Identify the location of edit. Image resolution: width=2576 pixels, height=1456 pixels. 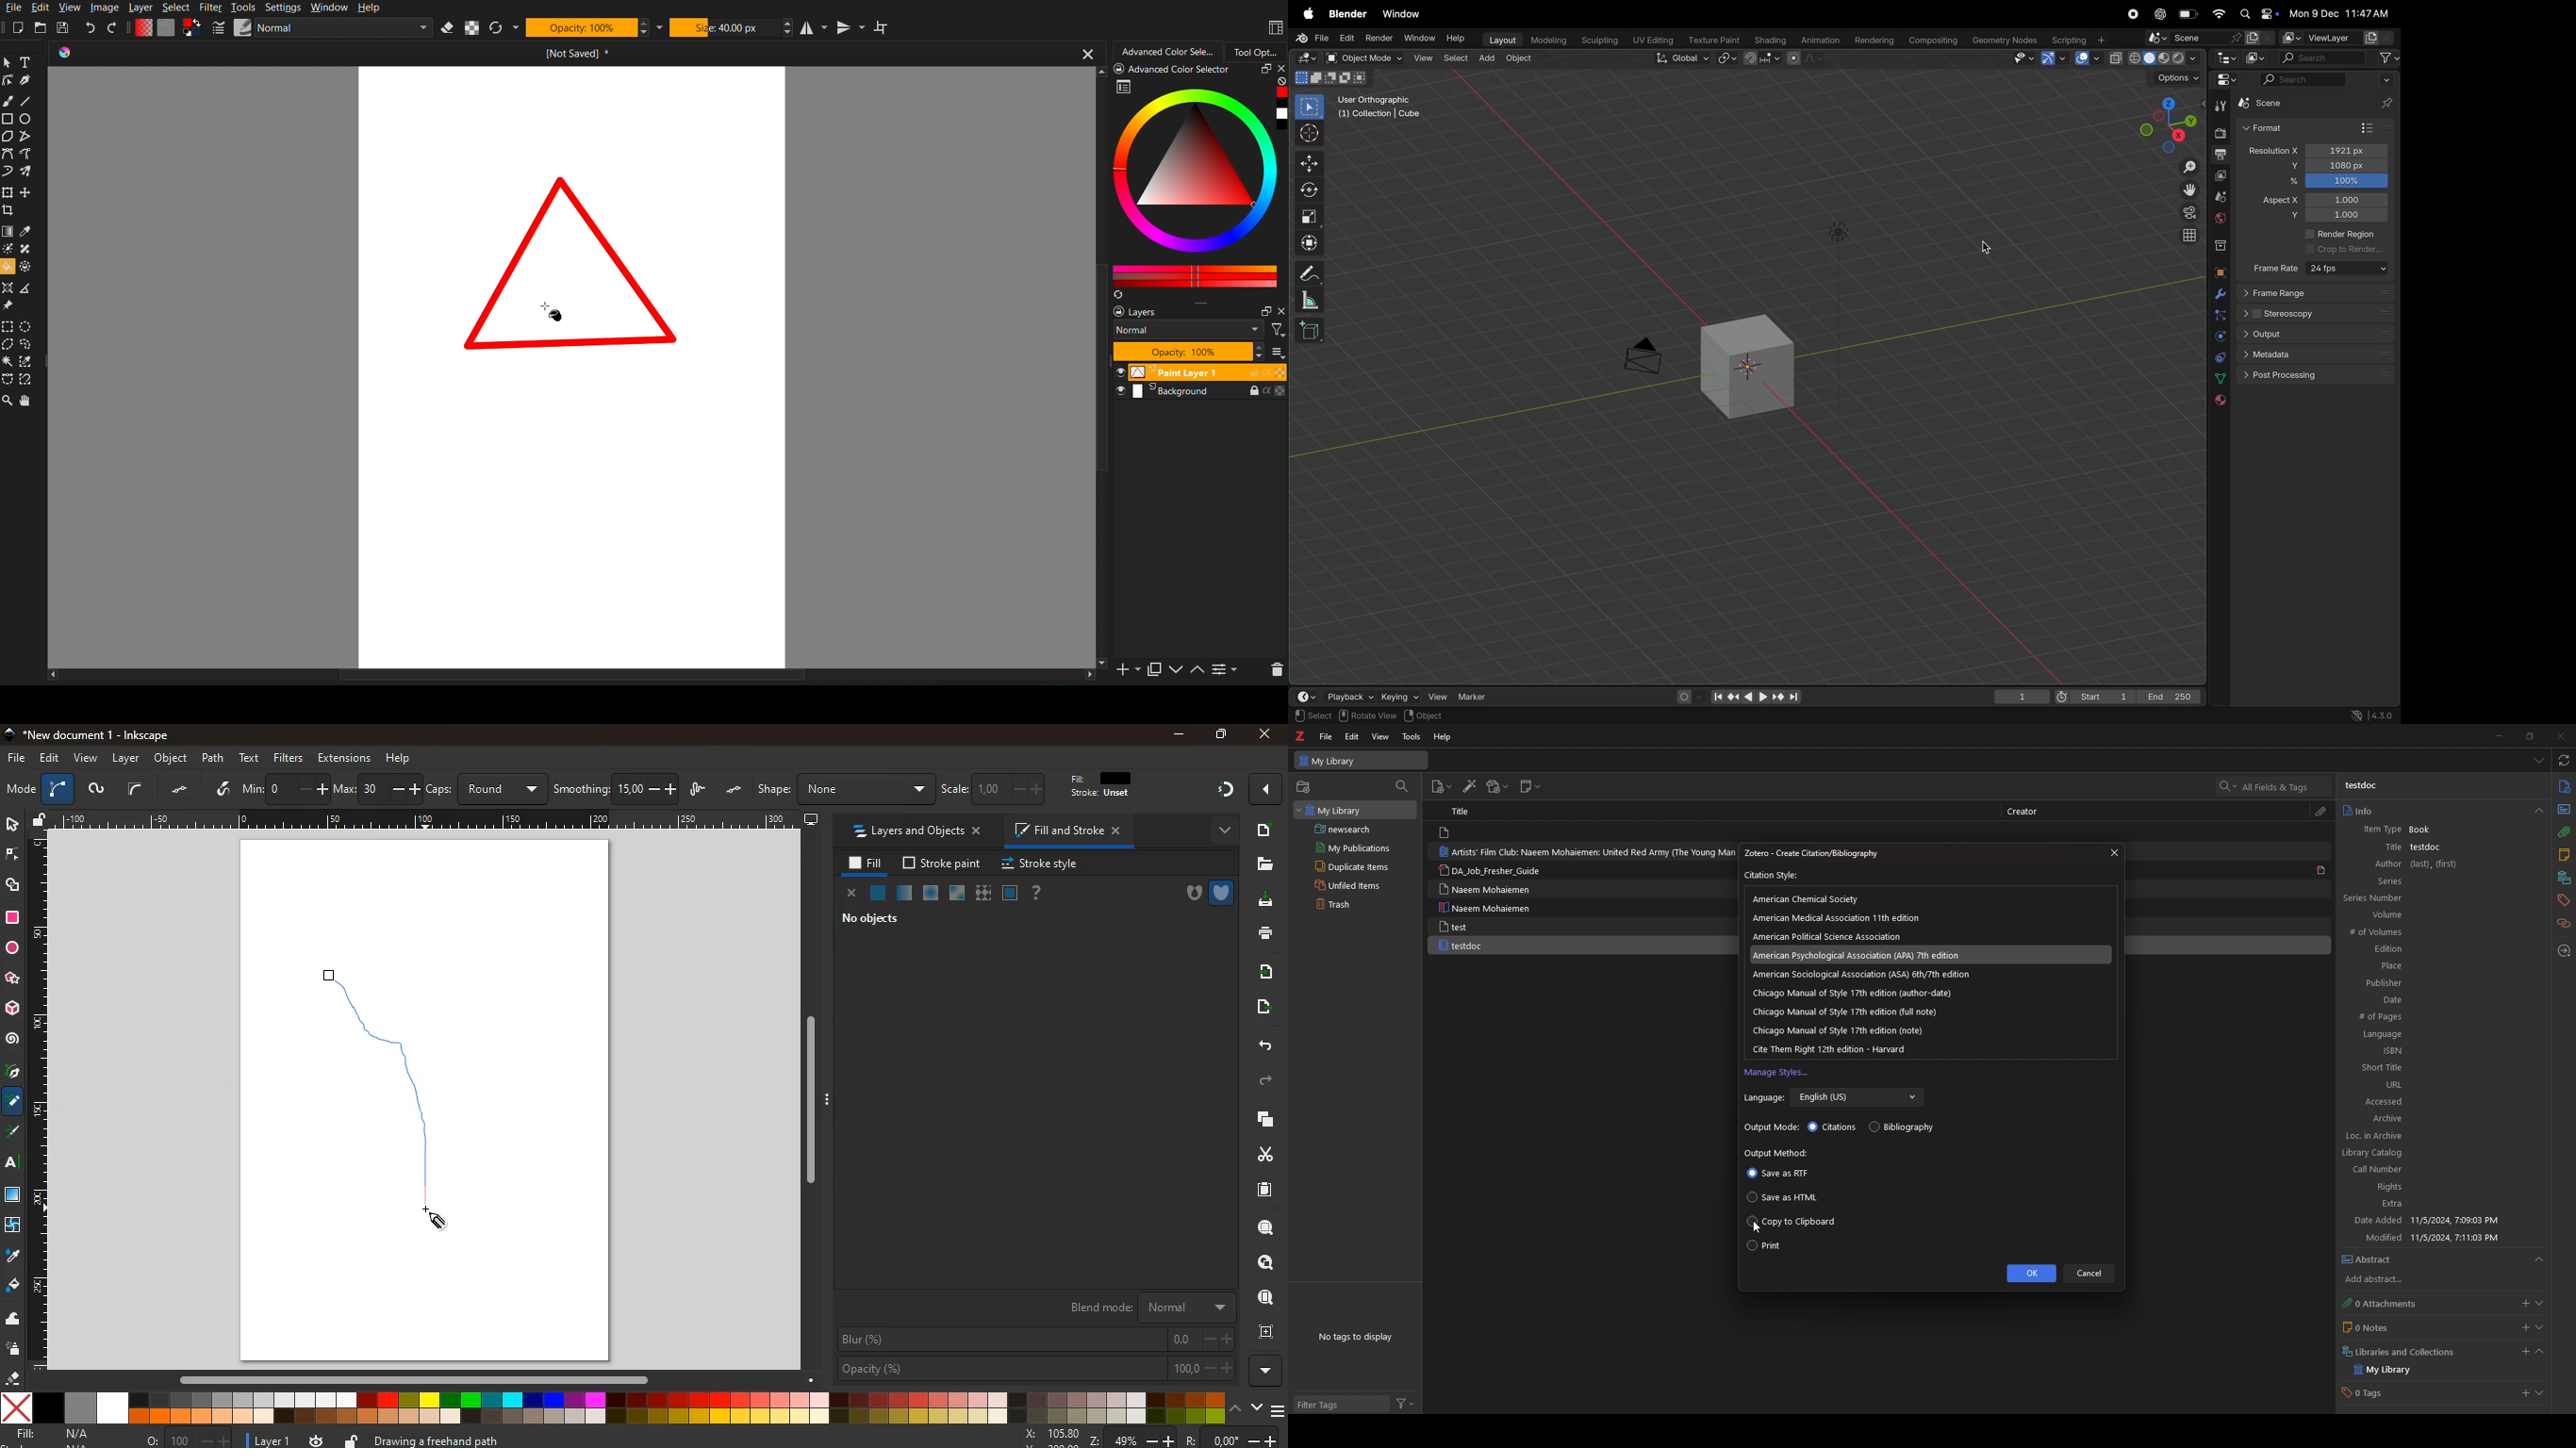
(1353, 736).